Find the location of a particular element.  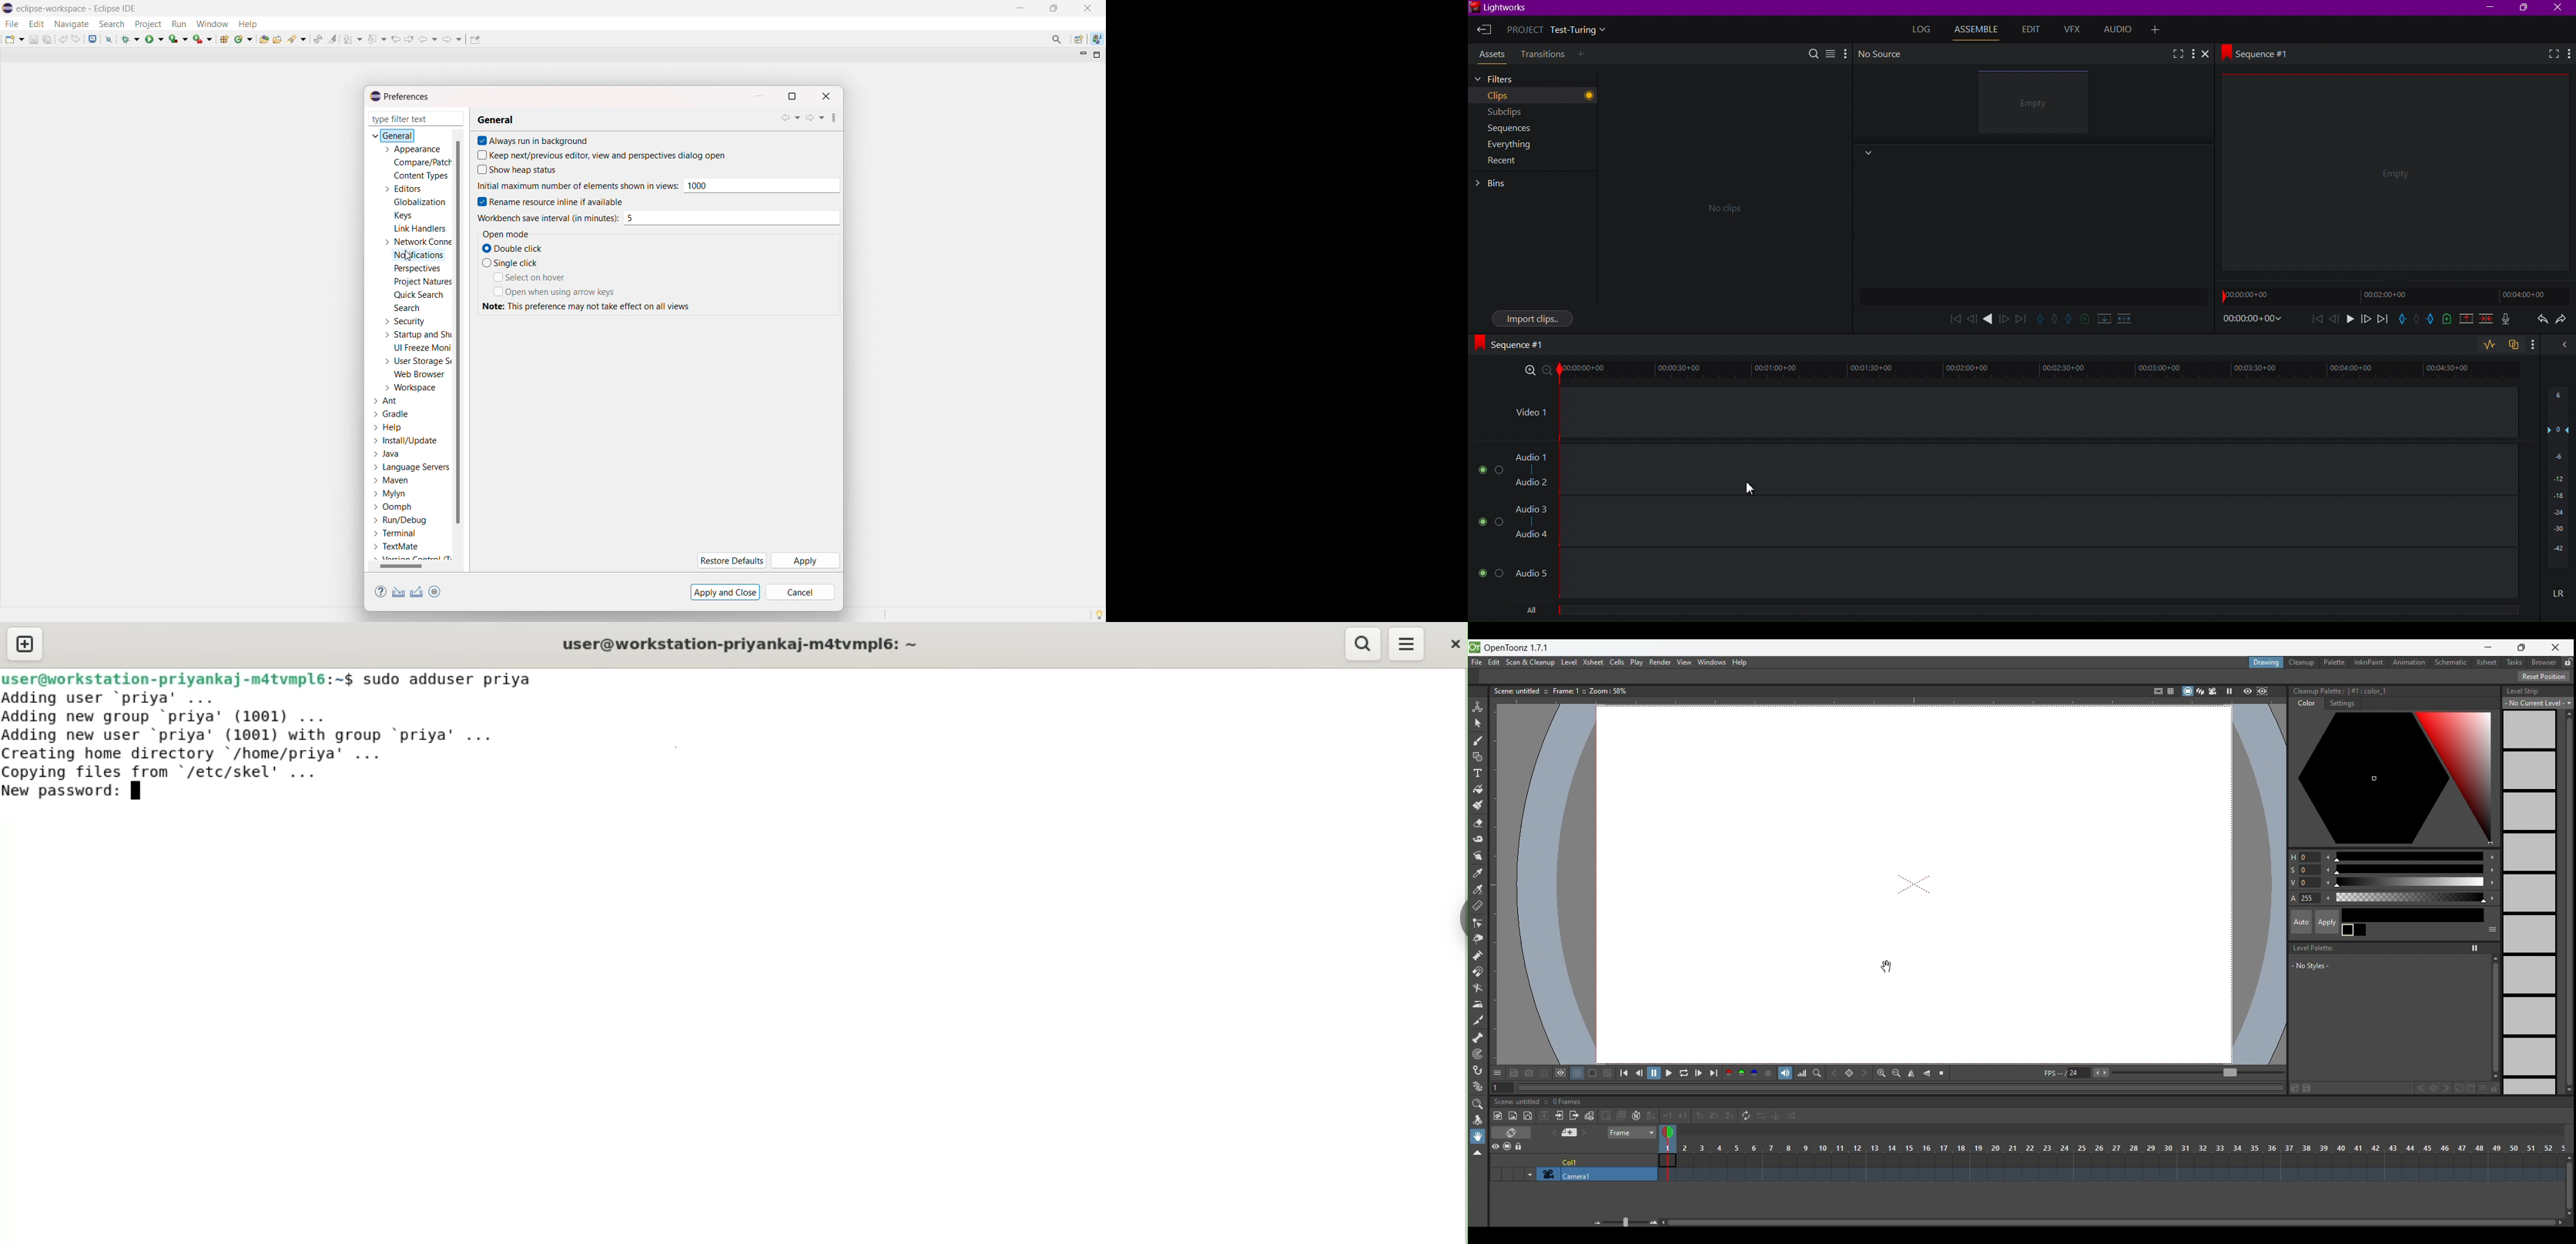

end is located at coordinates (2382, 320).